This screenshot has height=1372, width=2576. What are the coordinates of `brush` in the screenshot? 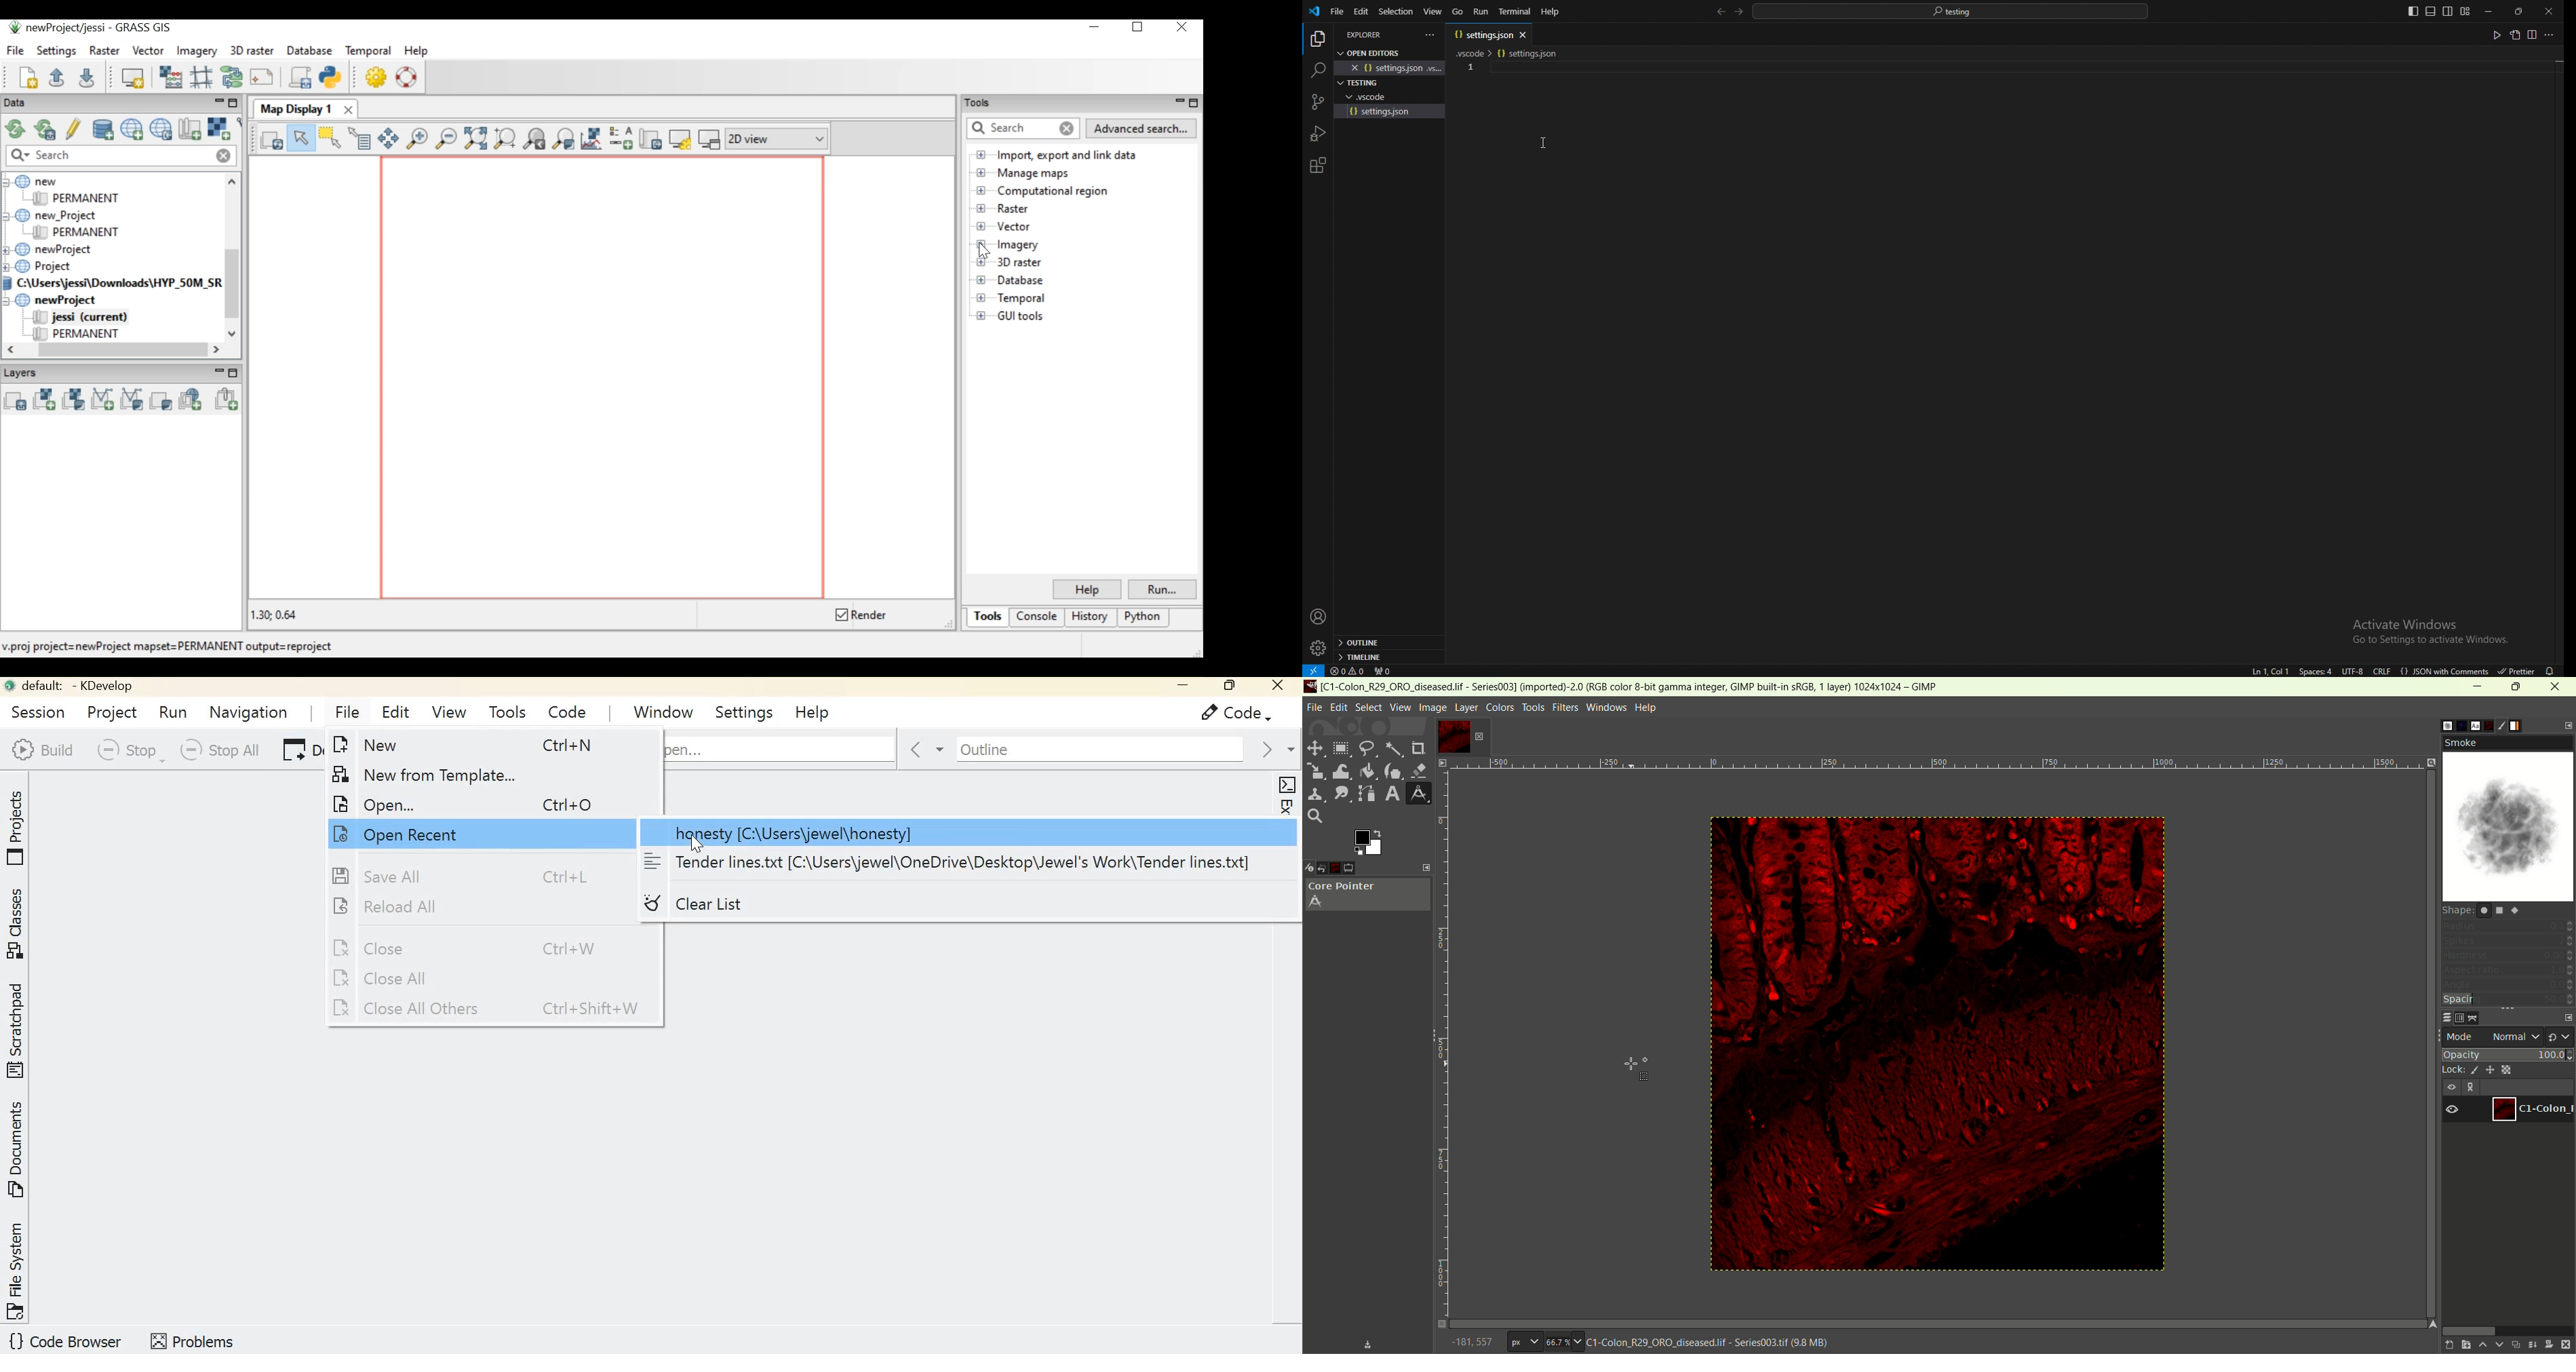 It's located at (2507, 724).